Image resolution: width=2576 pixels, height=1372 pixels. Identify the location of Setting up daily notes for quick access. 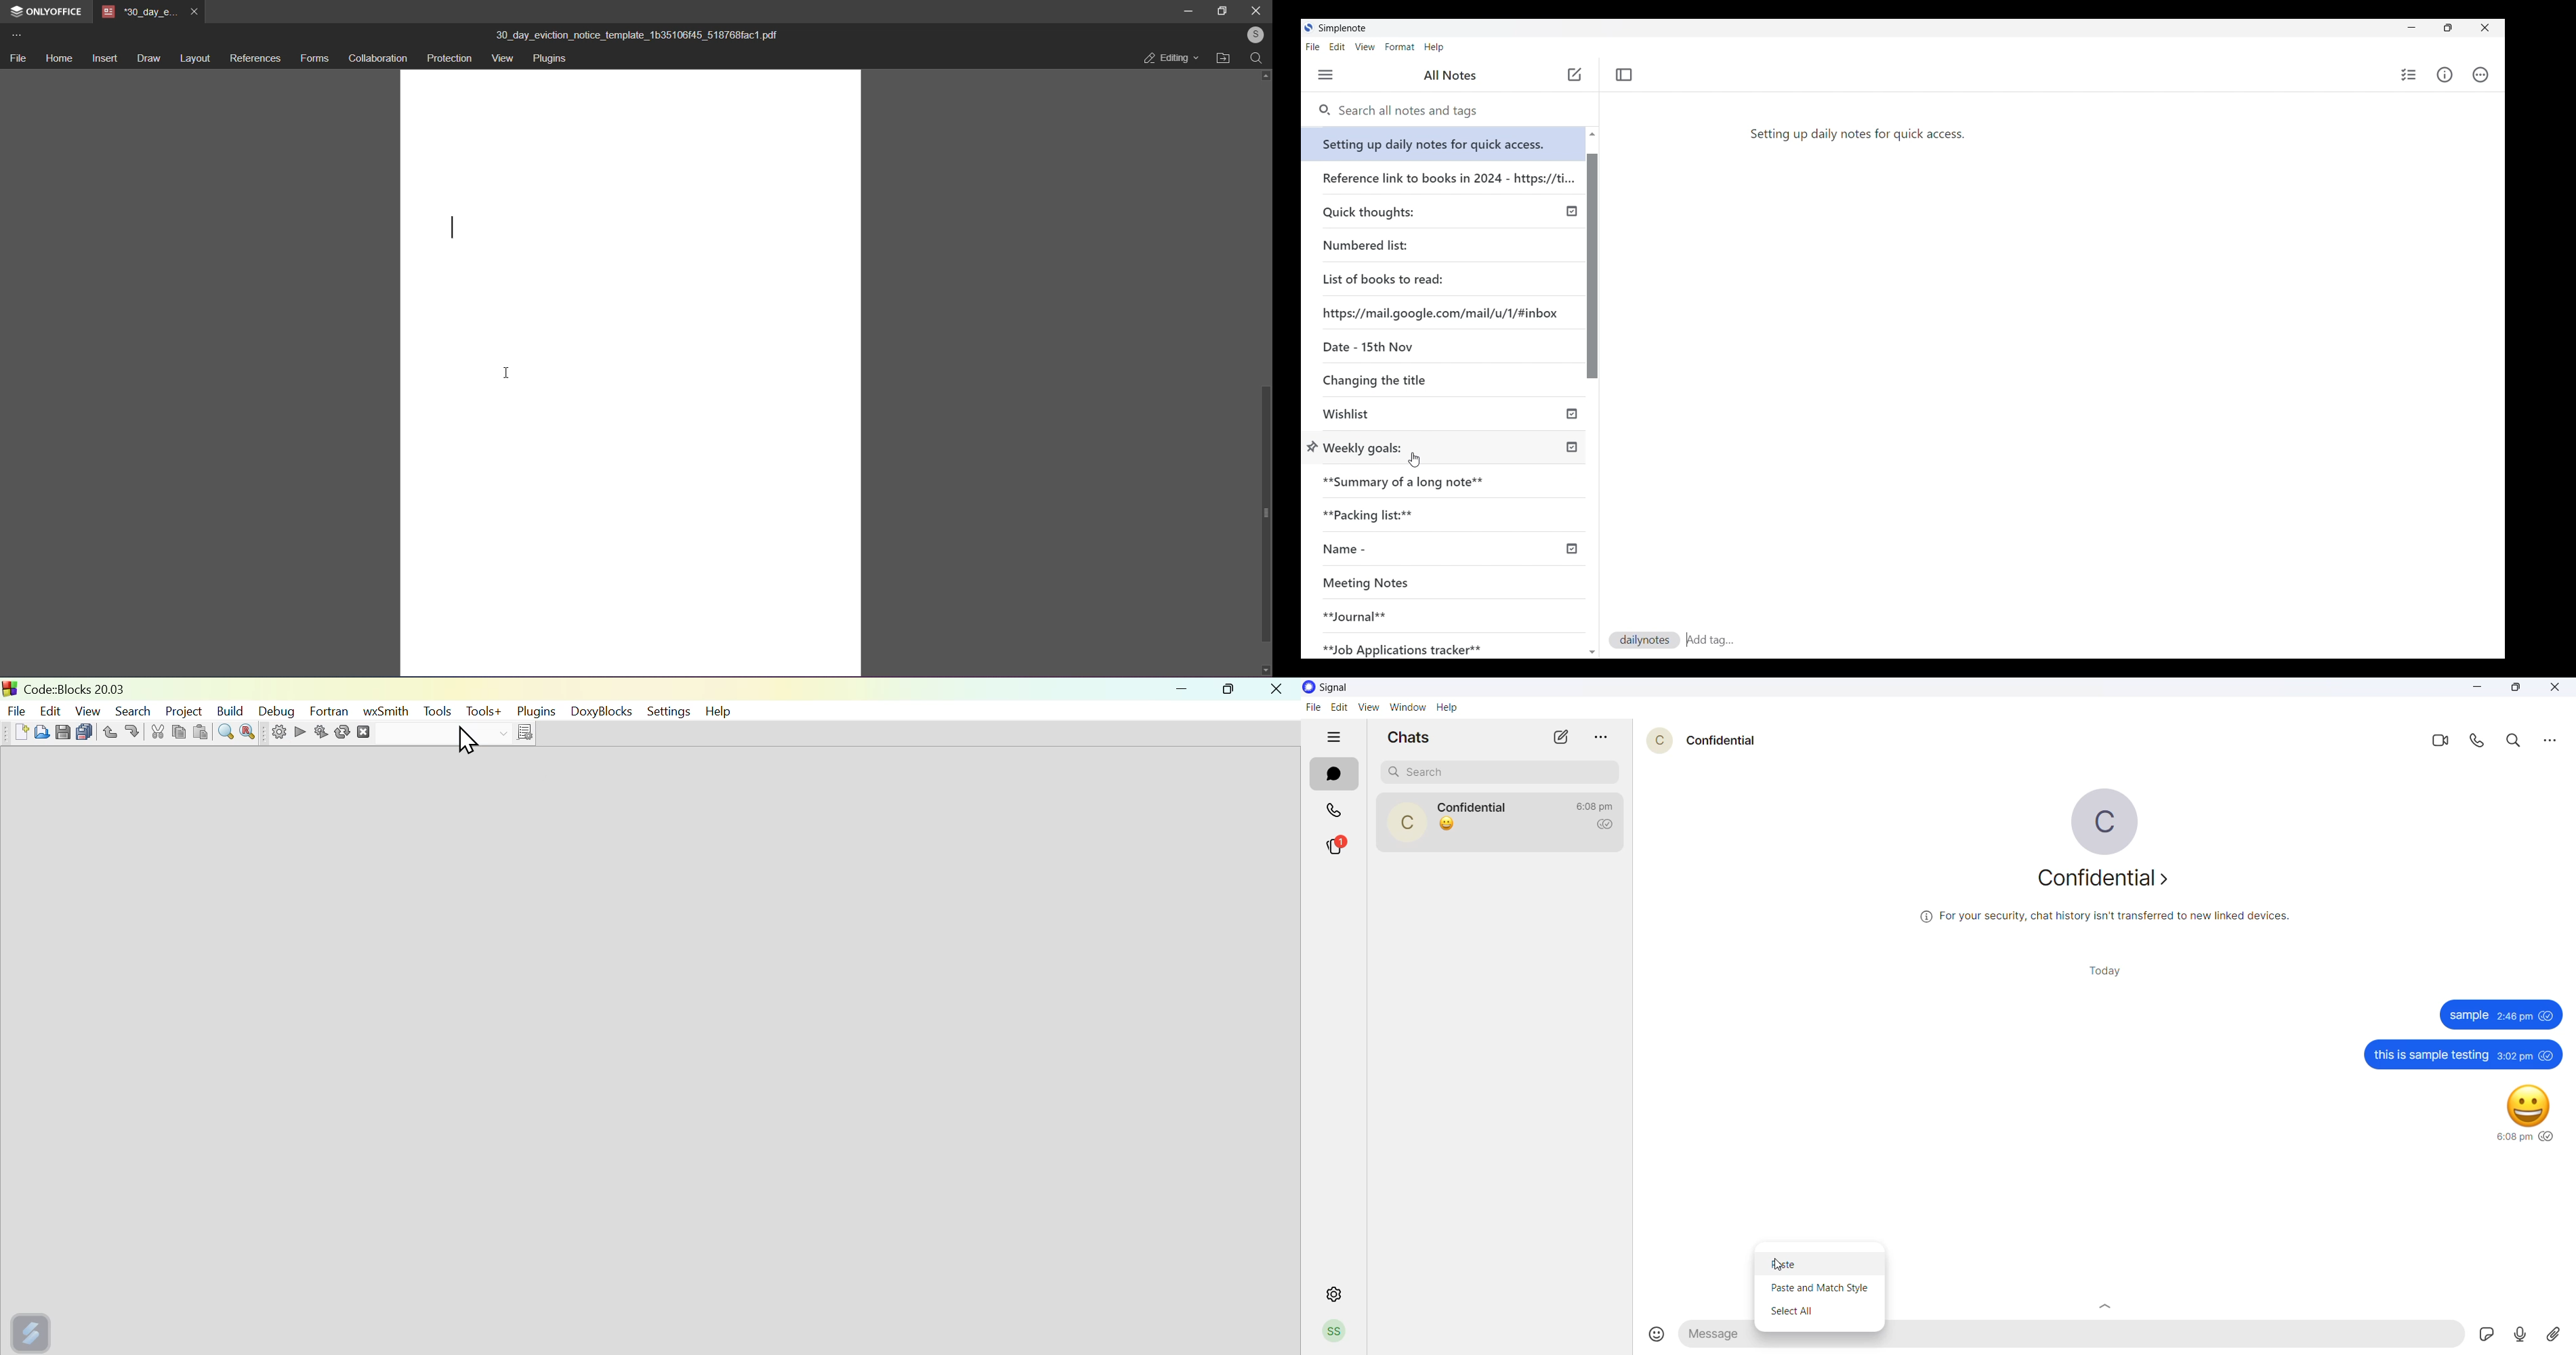
(1445, 141).